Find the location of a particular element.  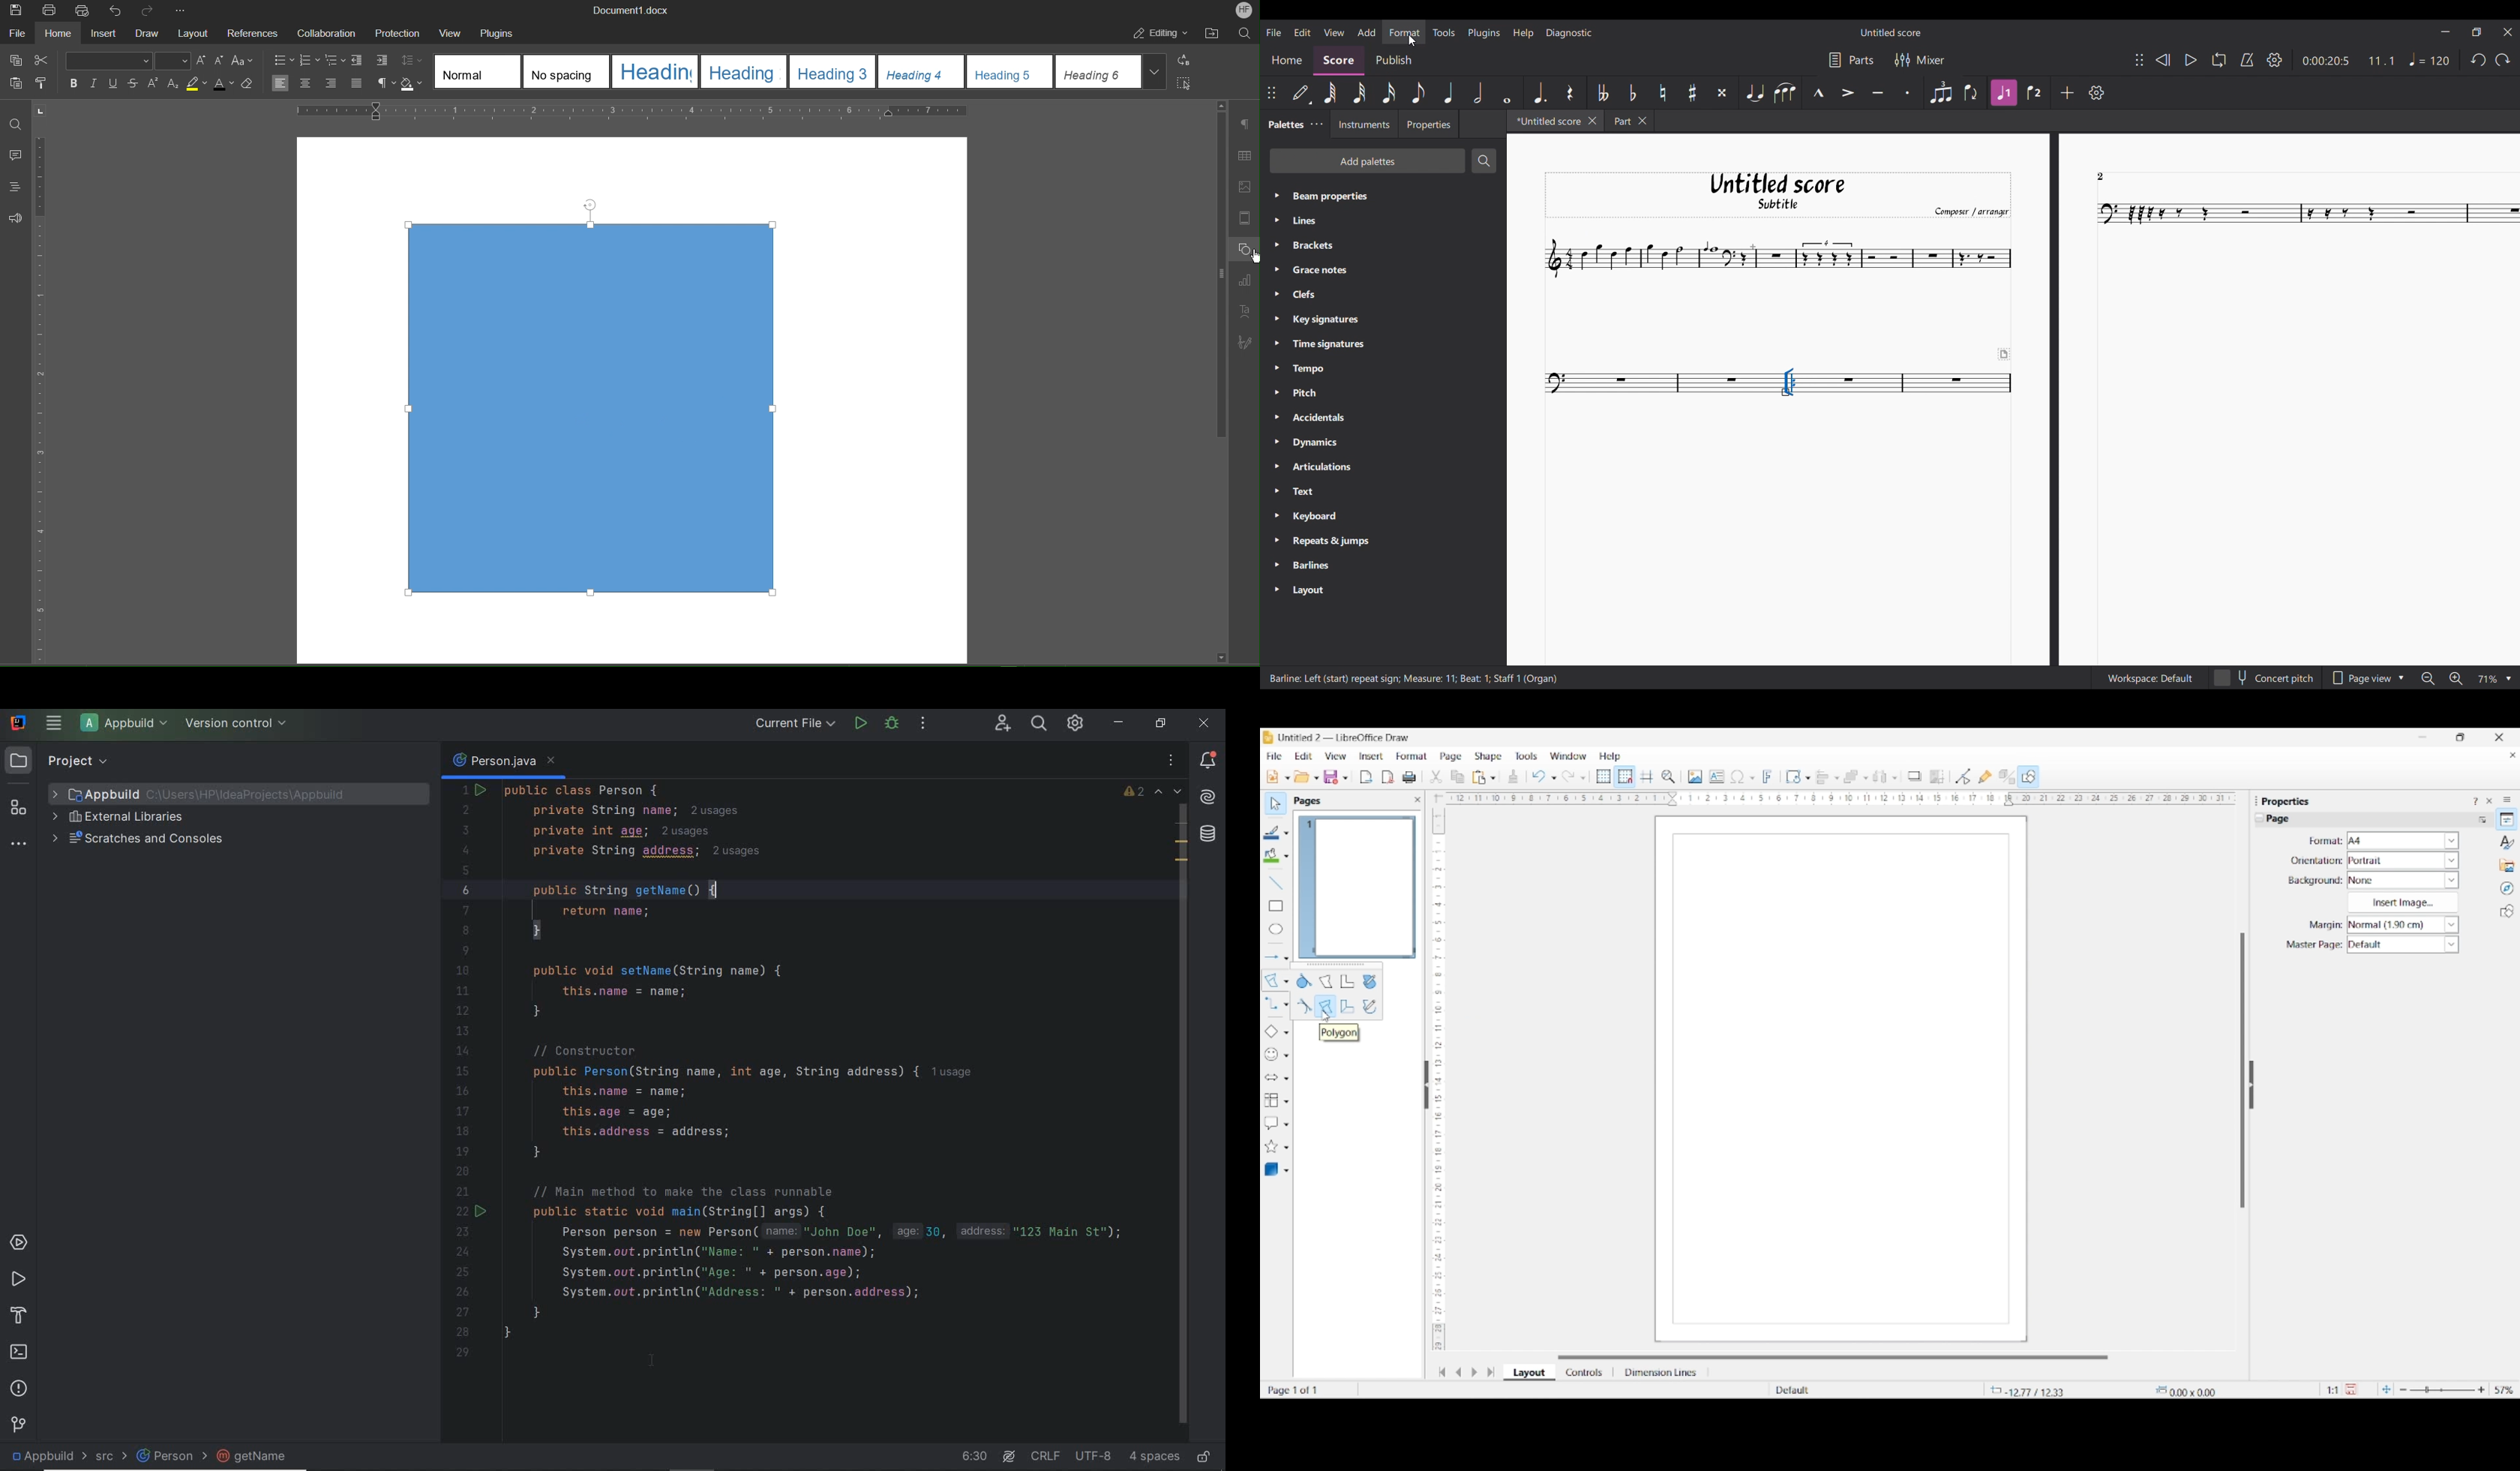

Superscript is located at coordinates (154, 85).